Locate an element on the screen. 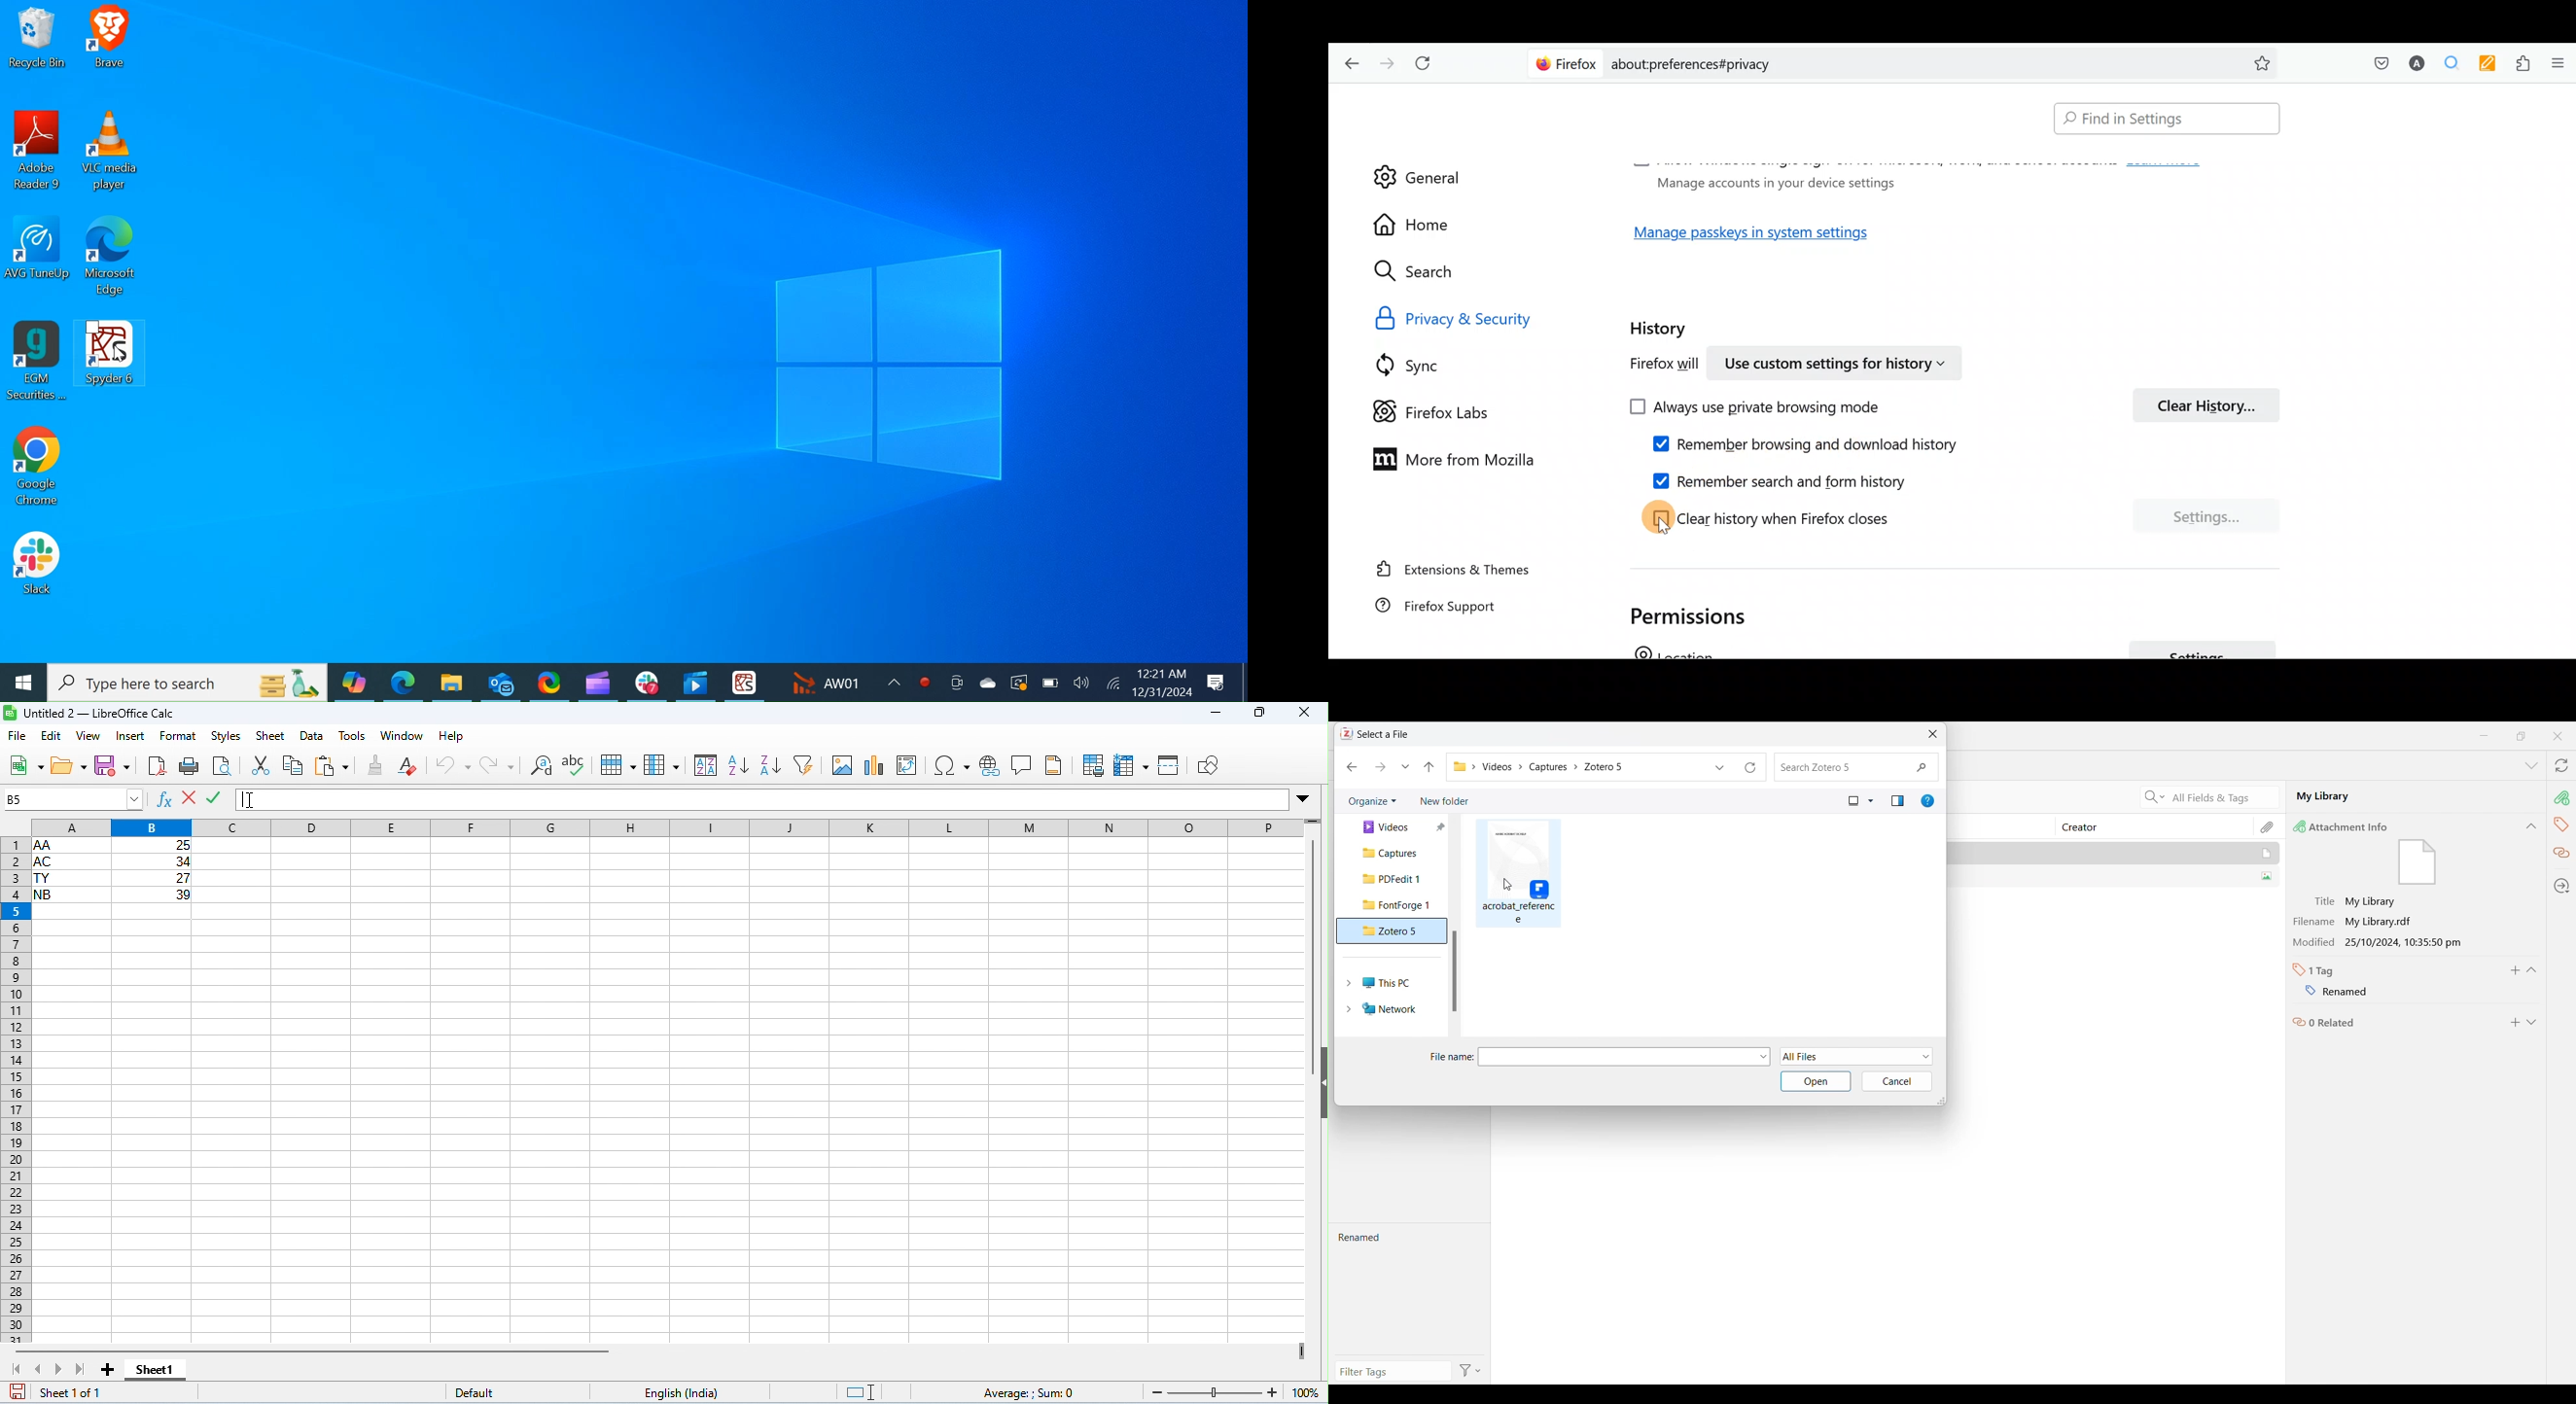  Name of tag is located at coordinates (2329, 989).